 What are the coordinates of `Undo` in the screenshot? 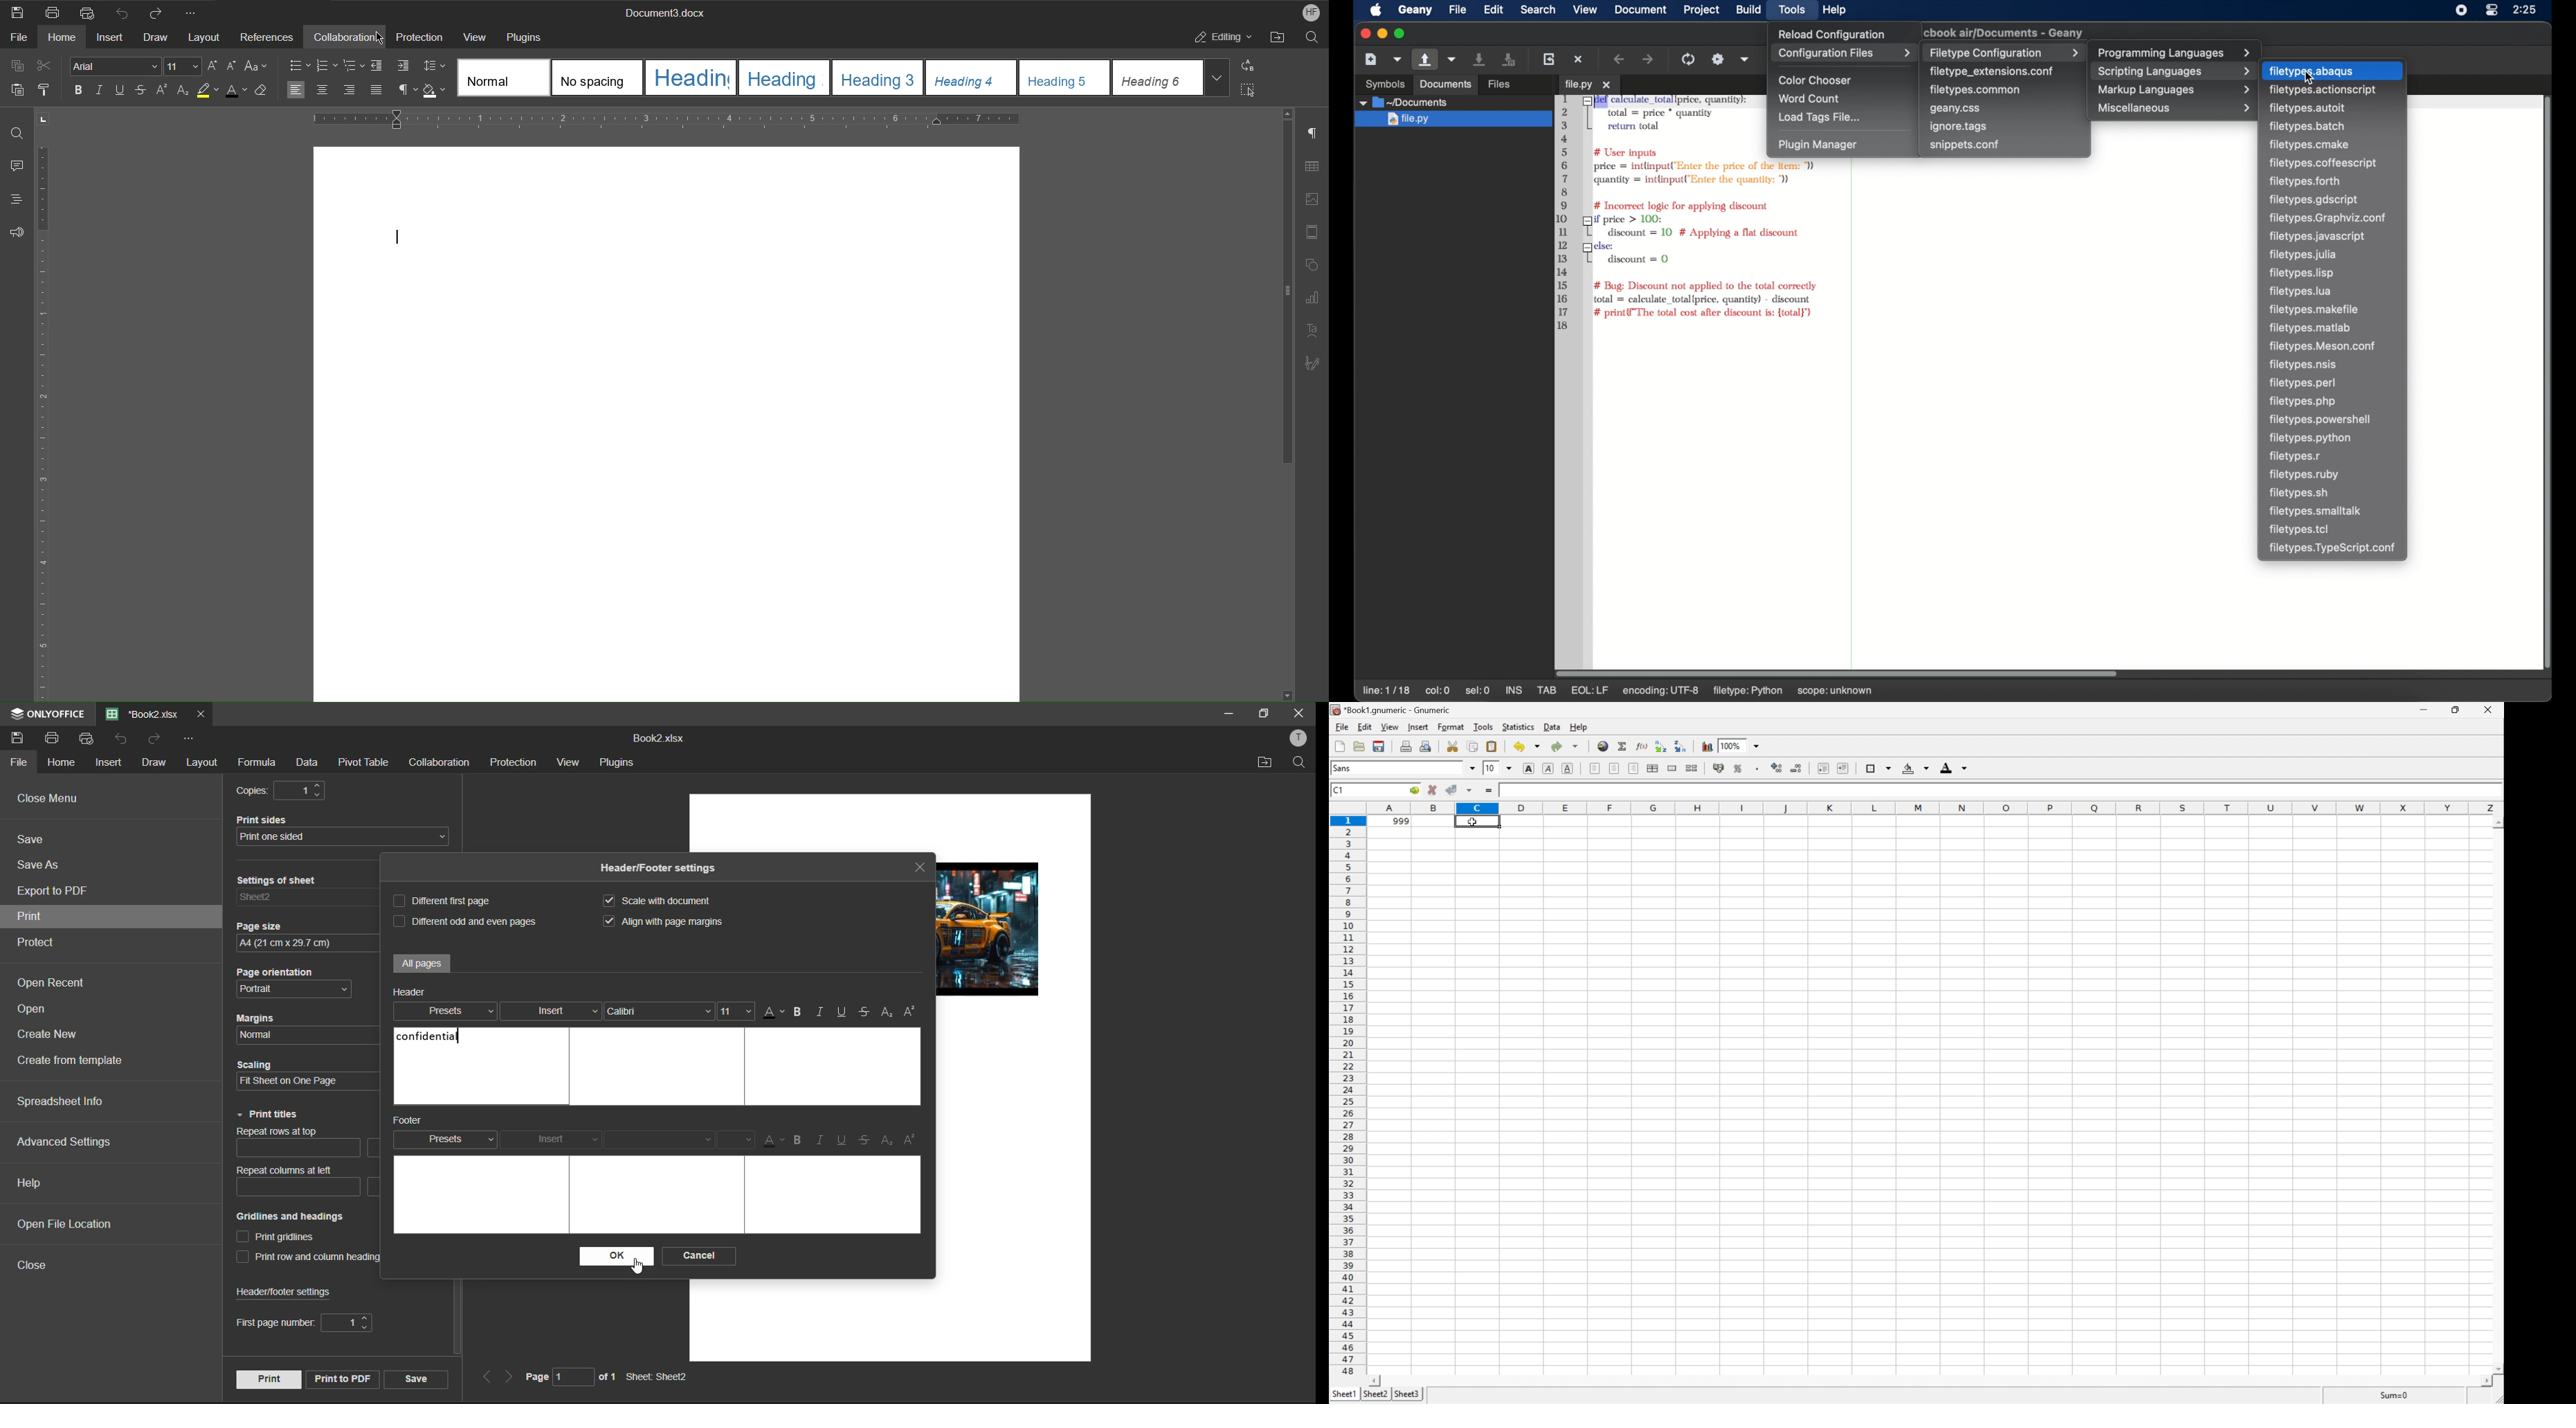 It's located at (125, 12).